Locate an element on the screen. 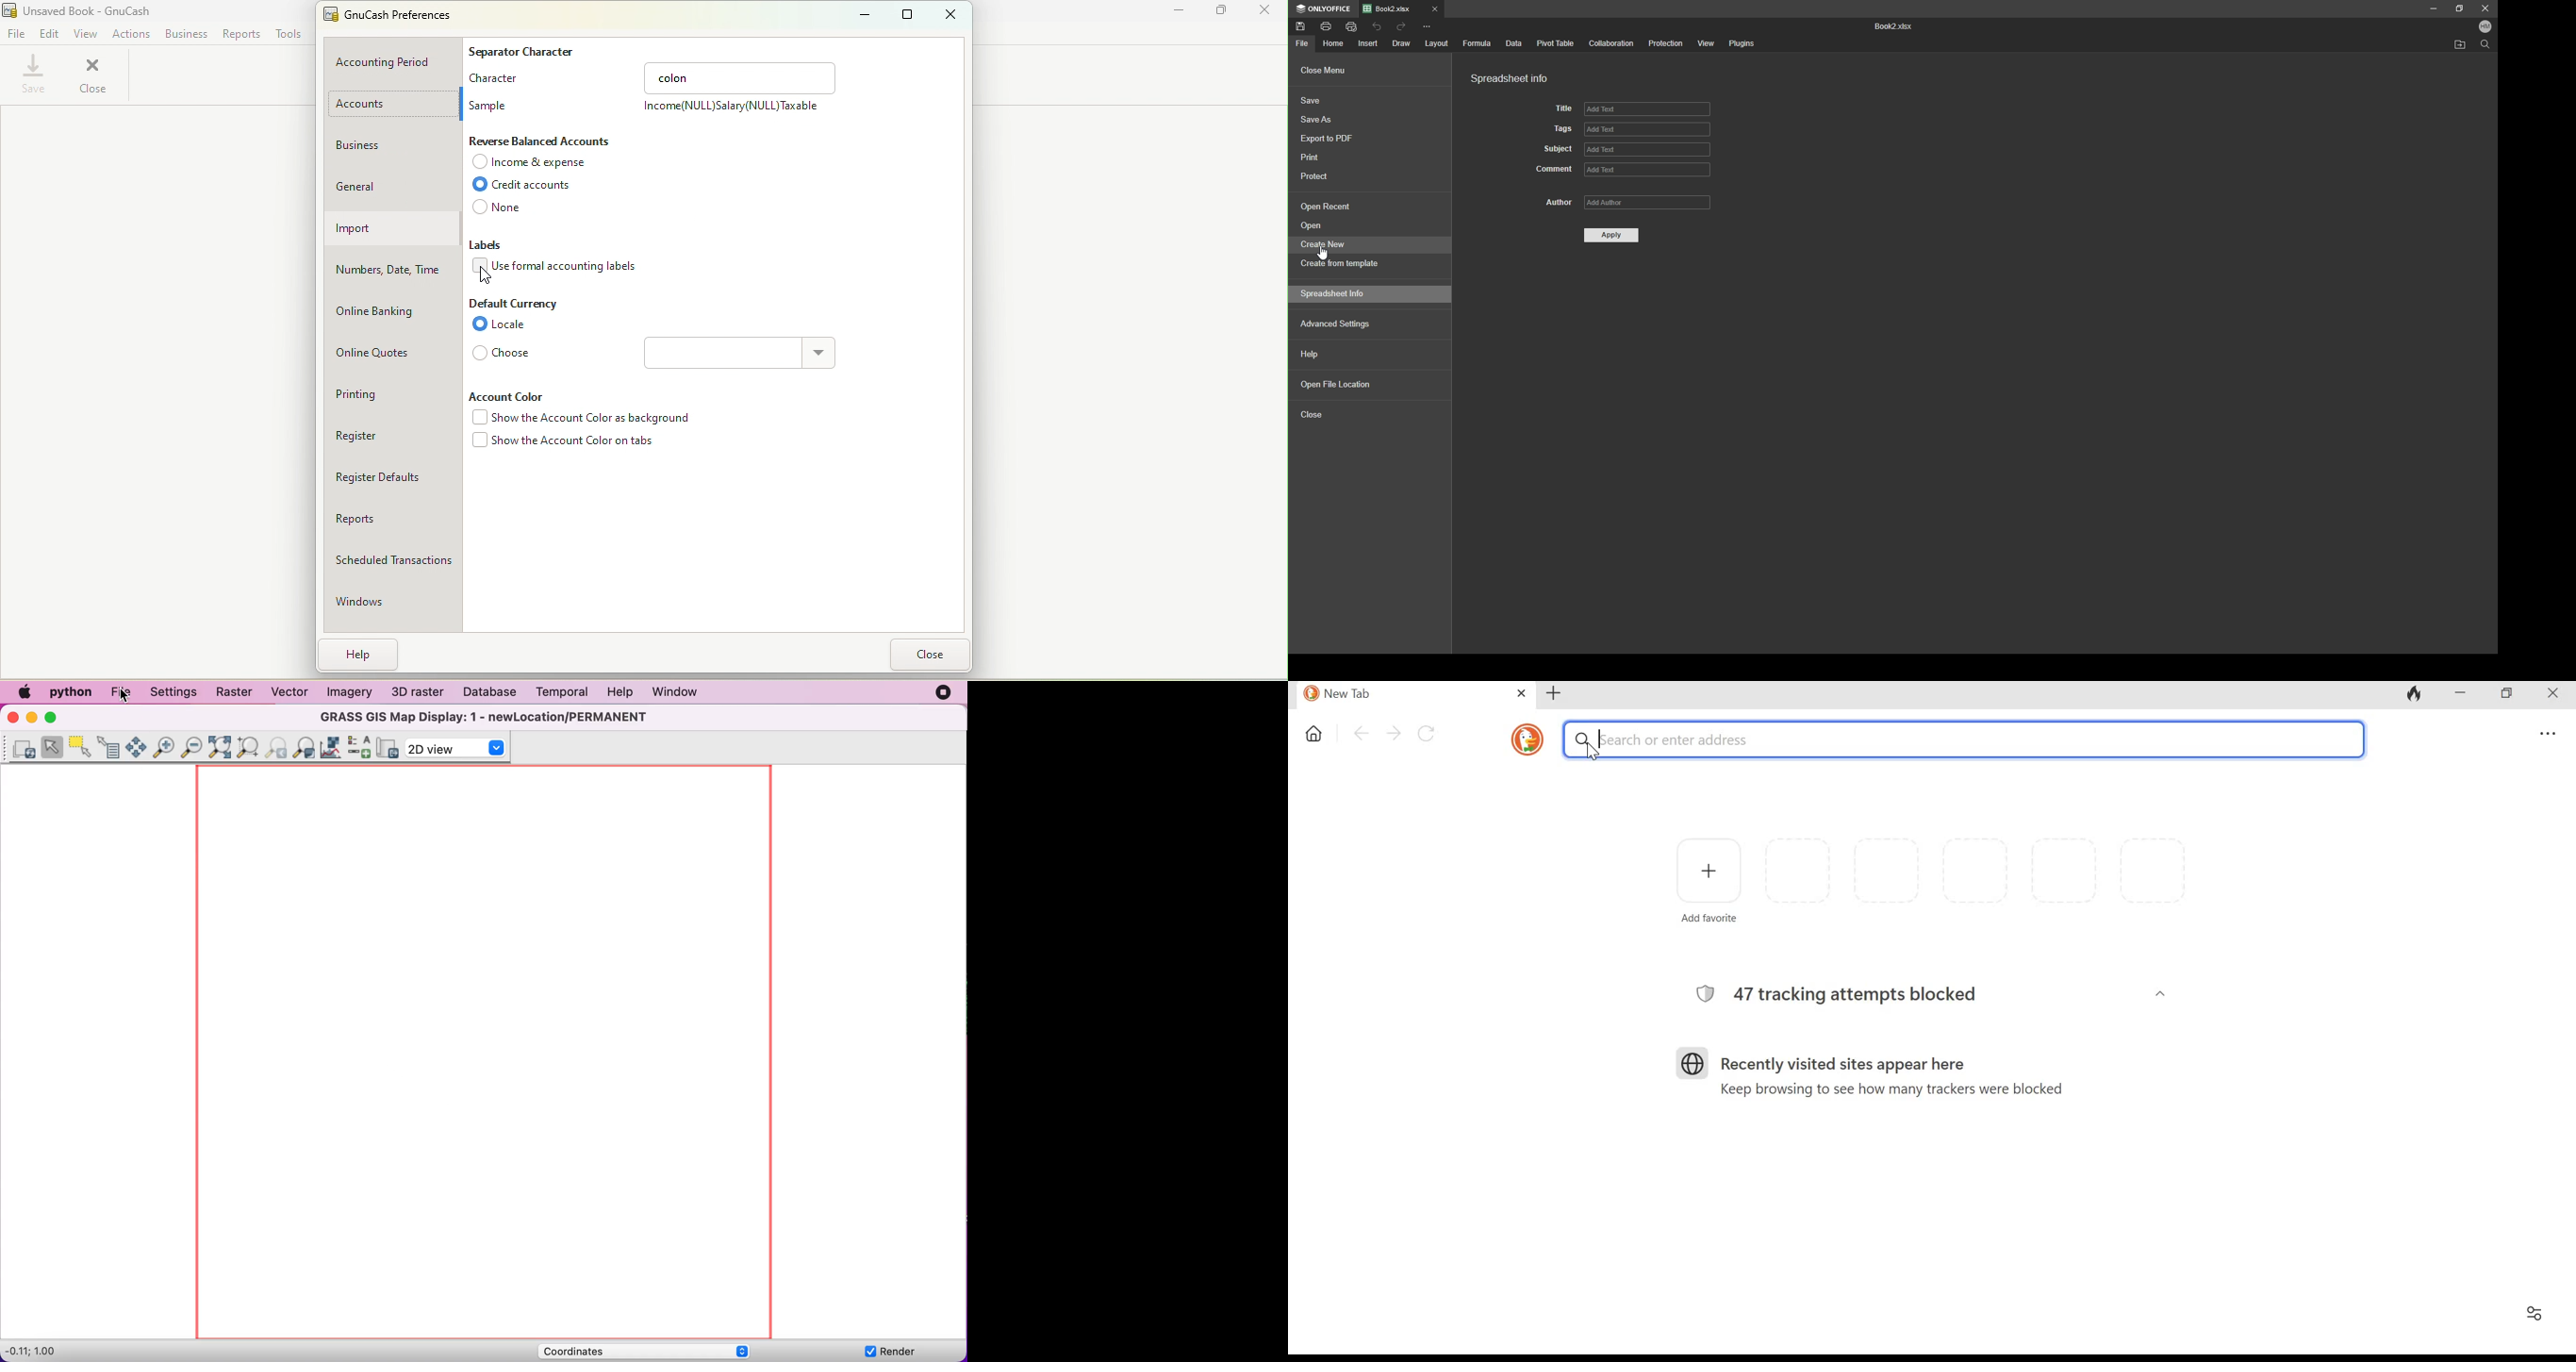 The height and width of the screenshot is (1372, 2576). open is located at coordinates (1365, 225).